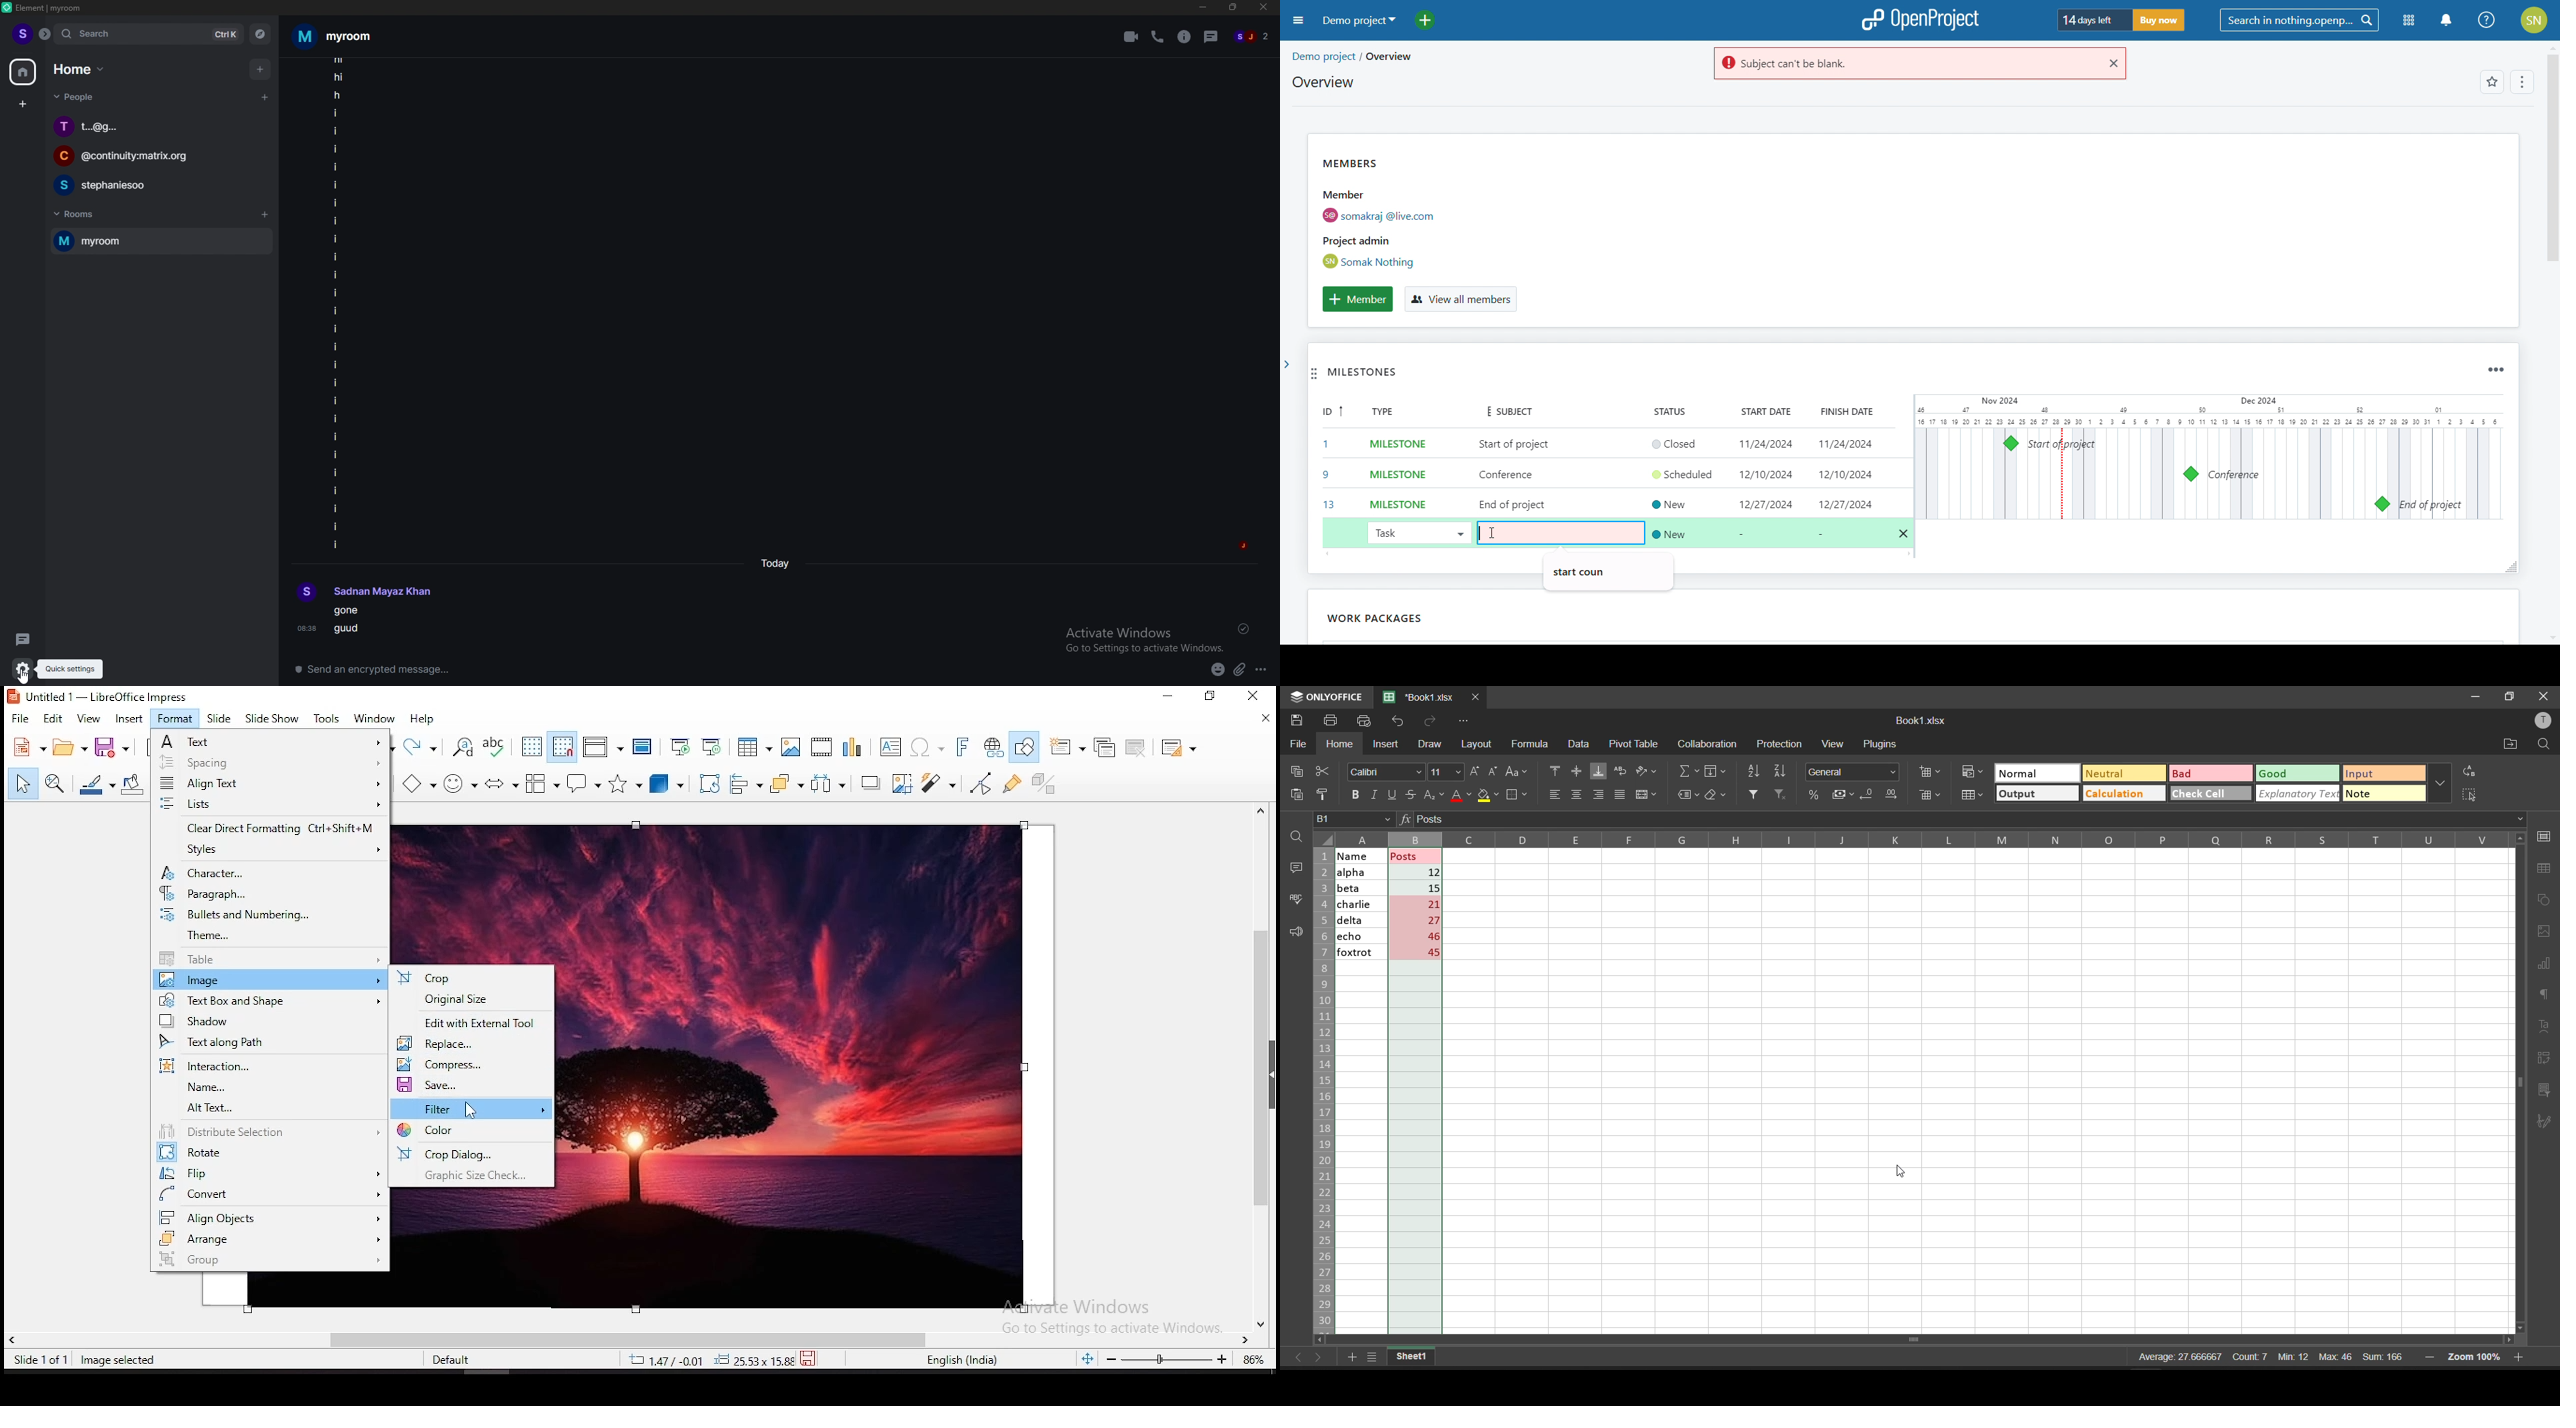  I want to click on file, so click(18, 719).